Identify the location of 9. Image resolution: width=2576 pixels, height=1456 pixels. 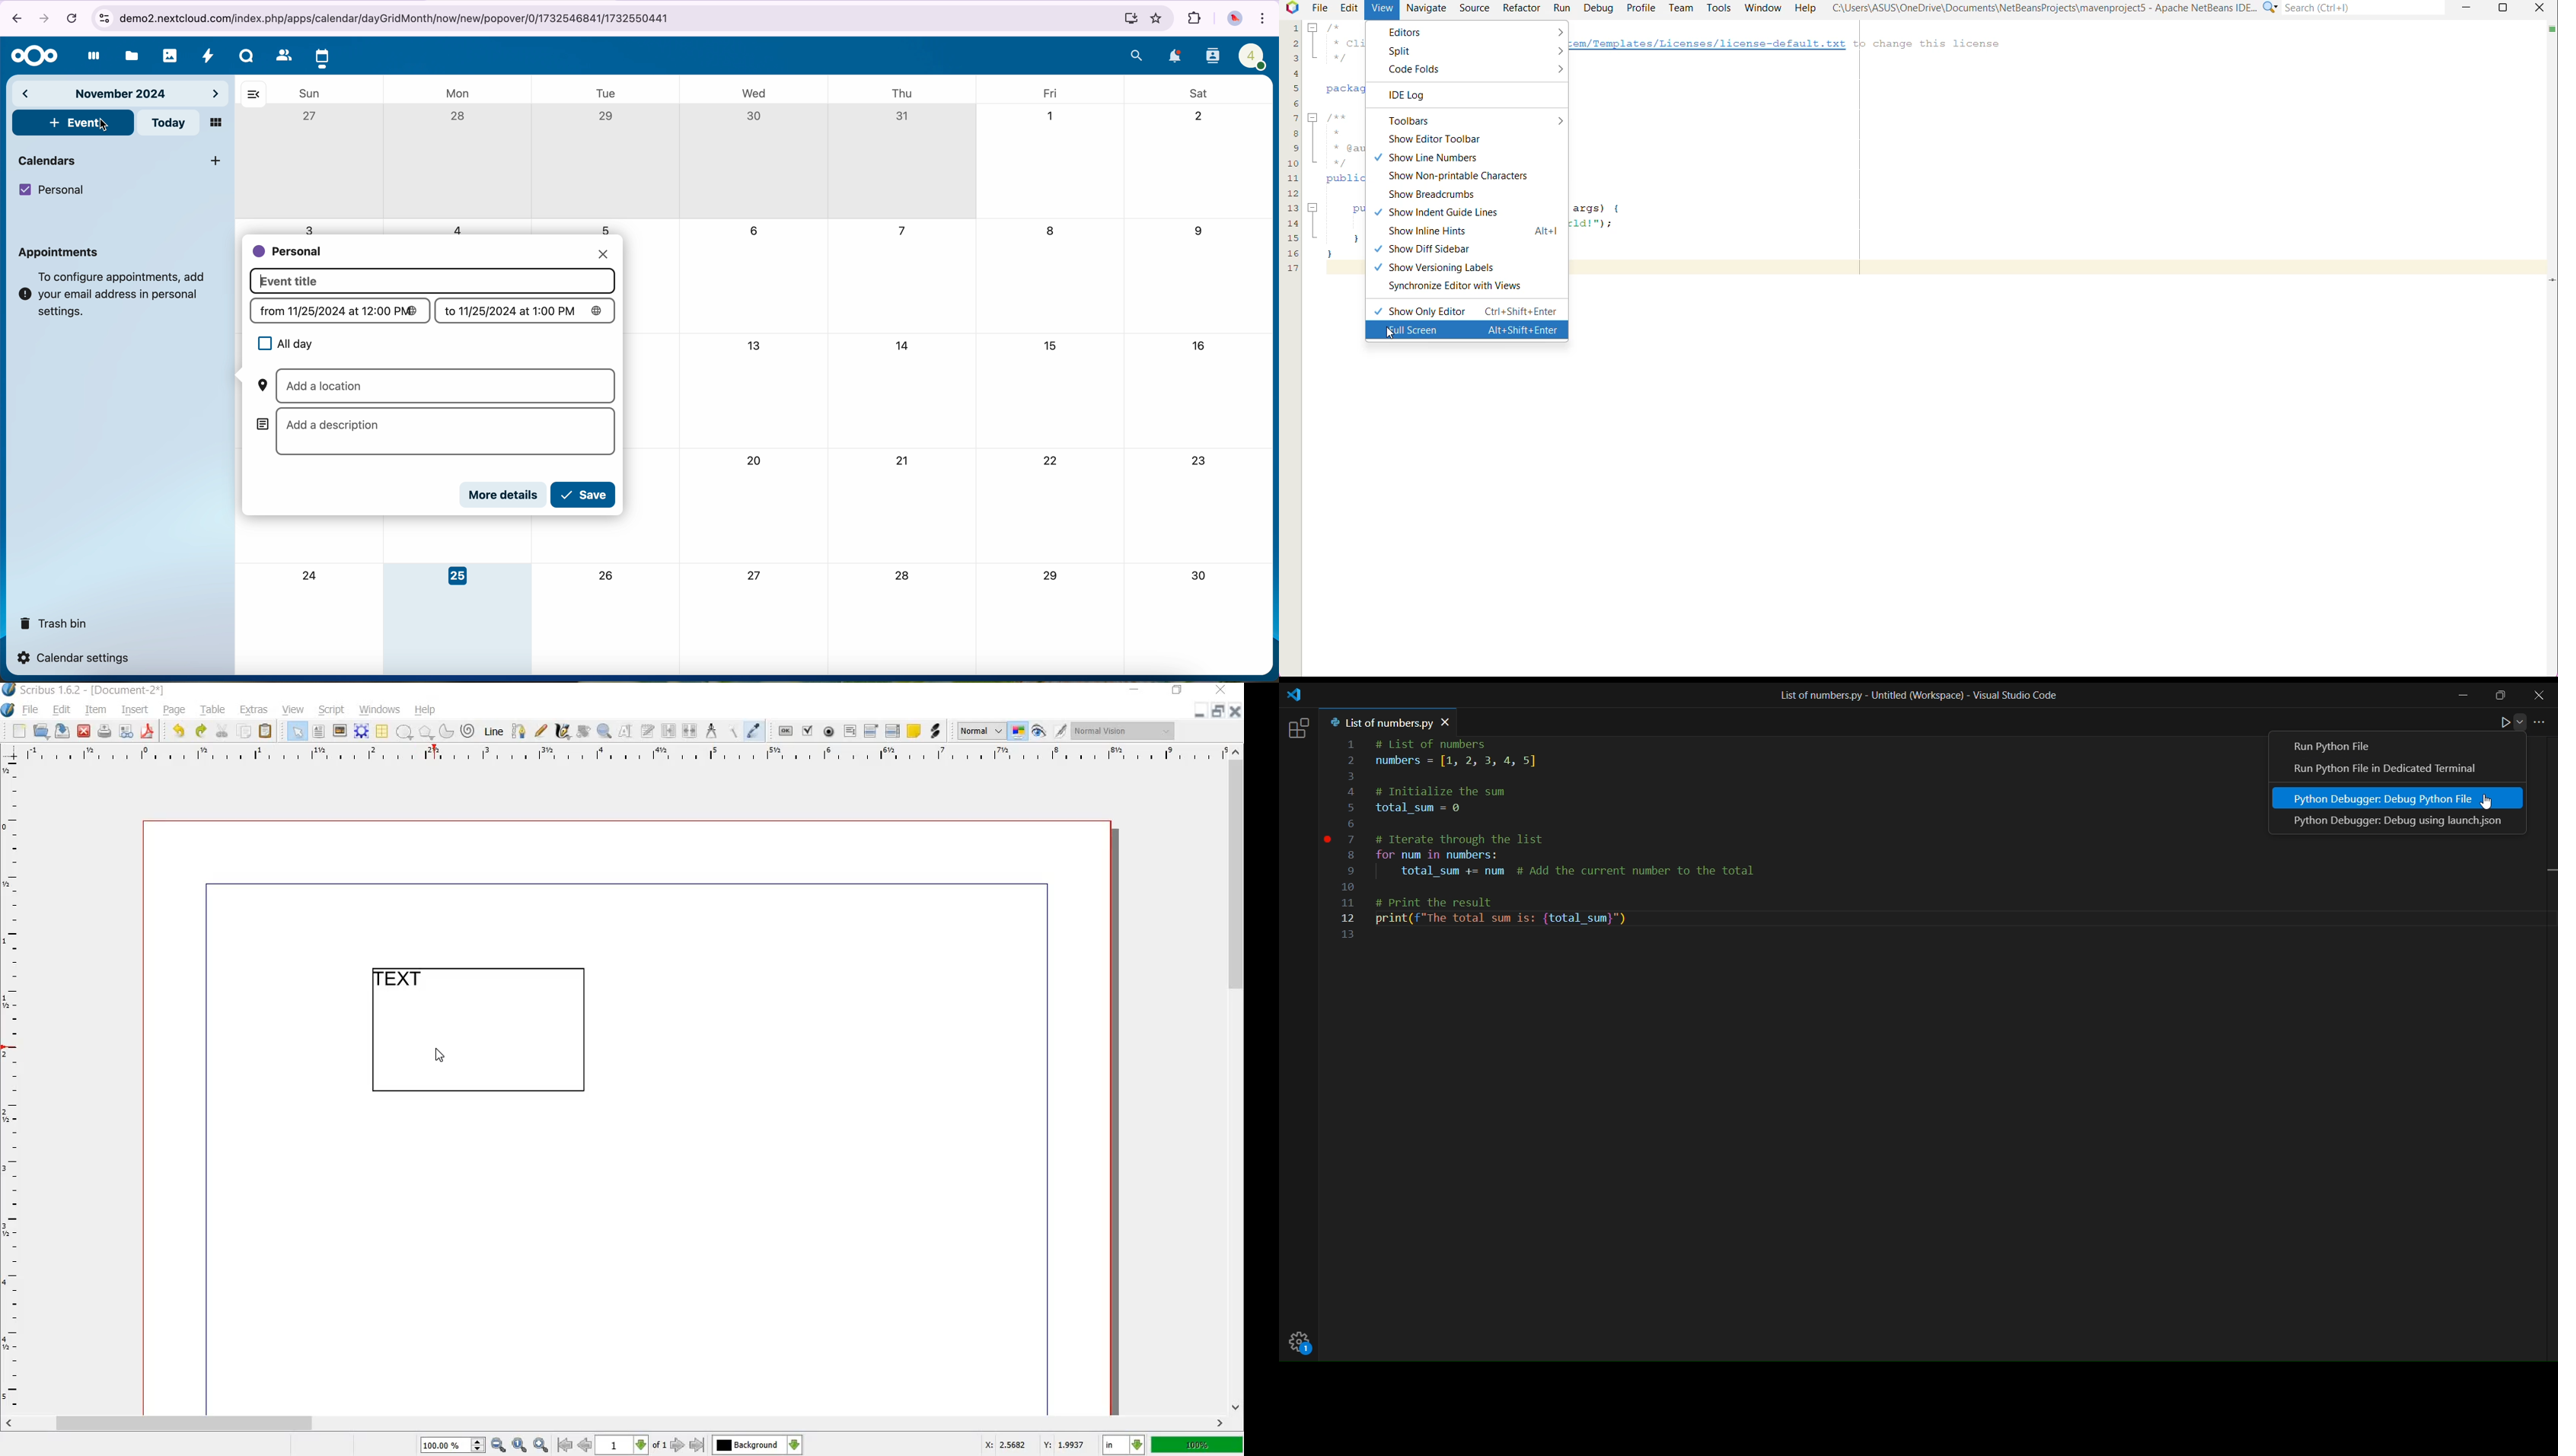
(1196, 232).